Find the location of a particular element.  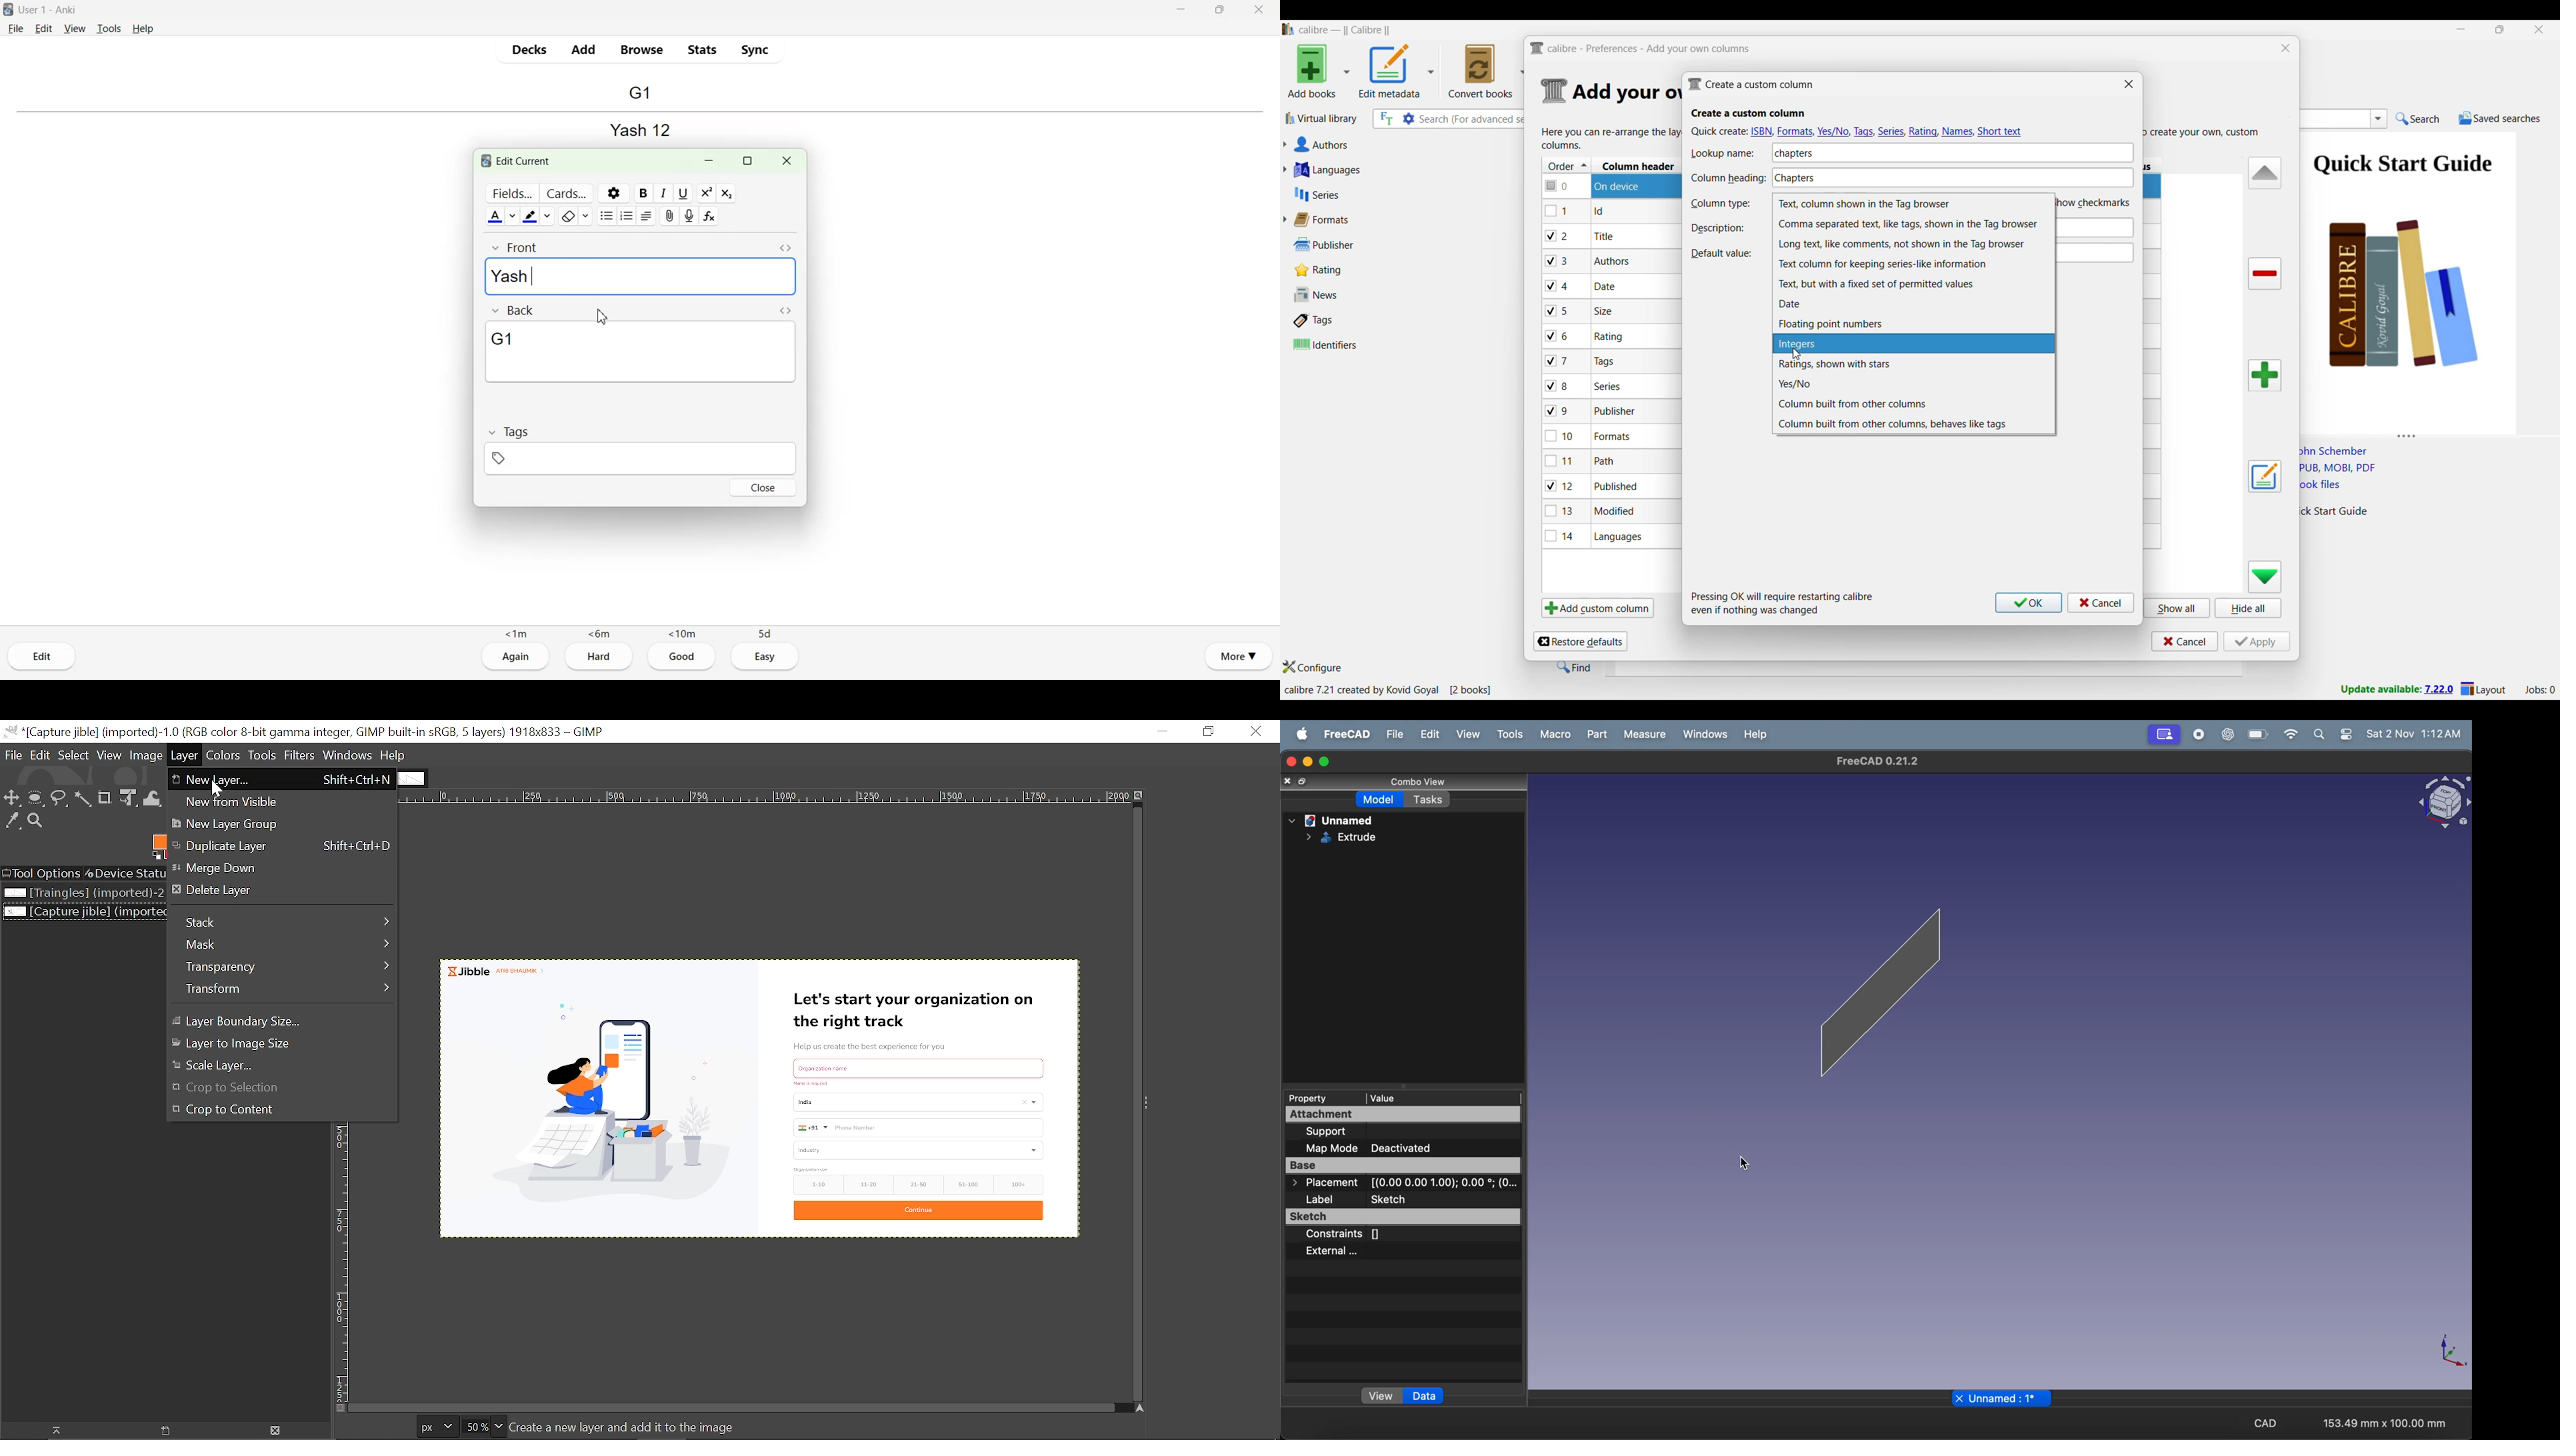

resize is located at coordinates (1303, 781).